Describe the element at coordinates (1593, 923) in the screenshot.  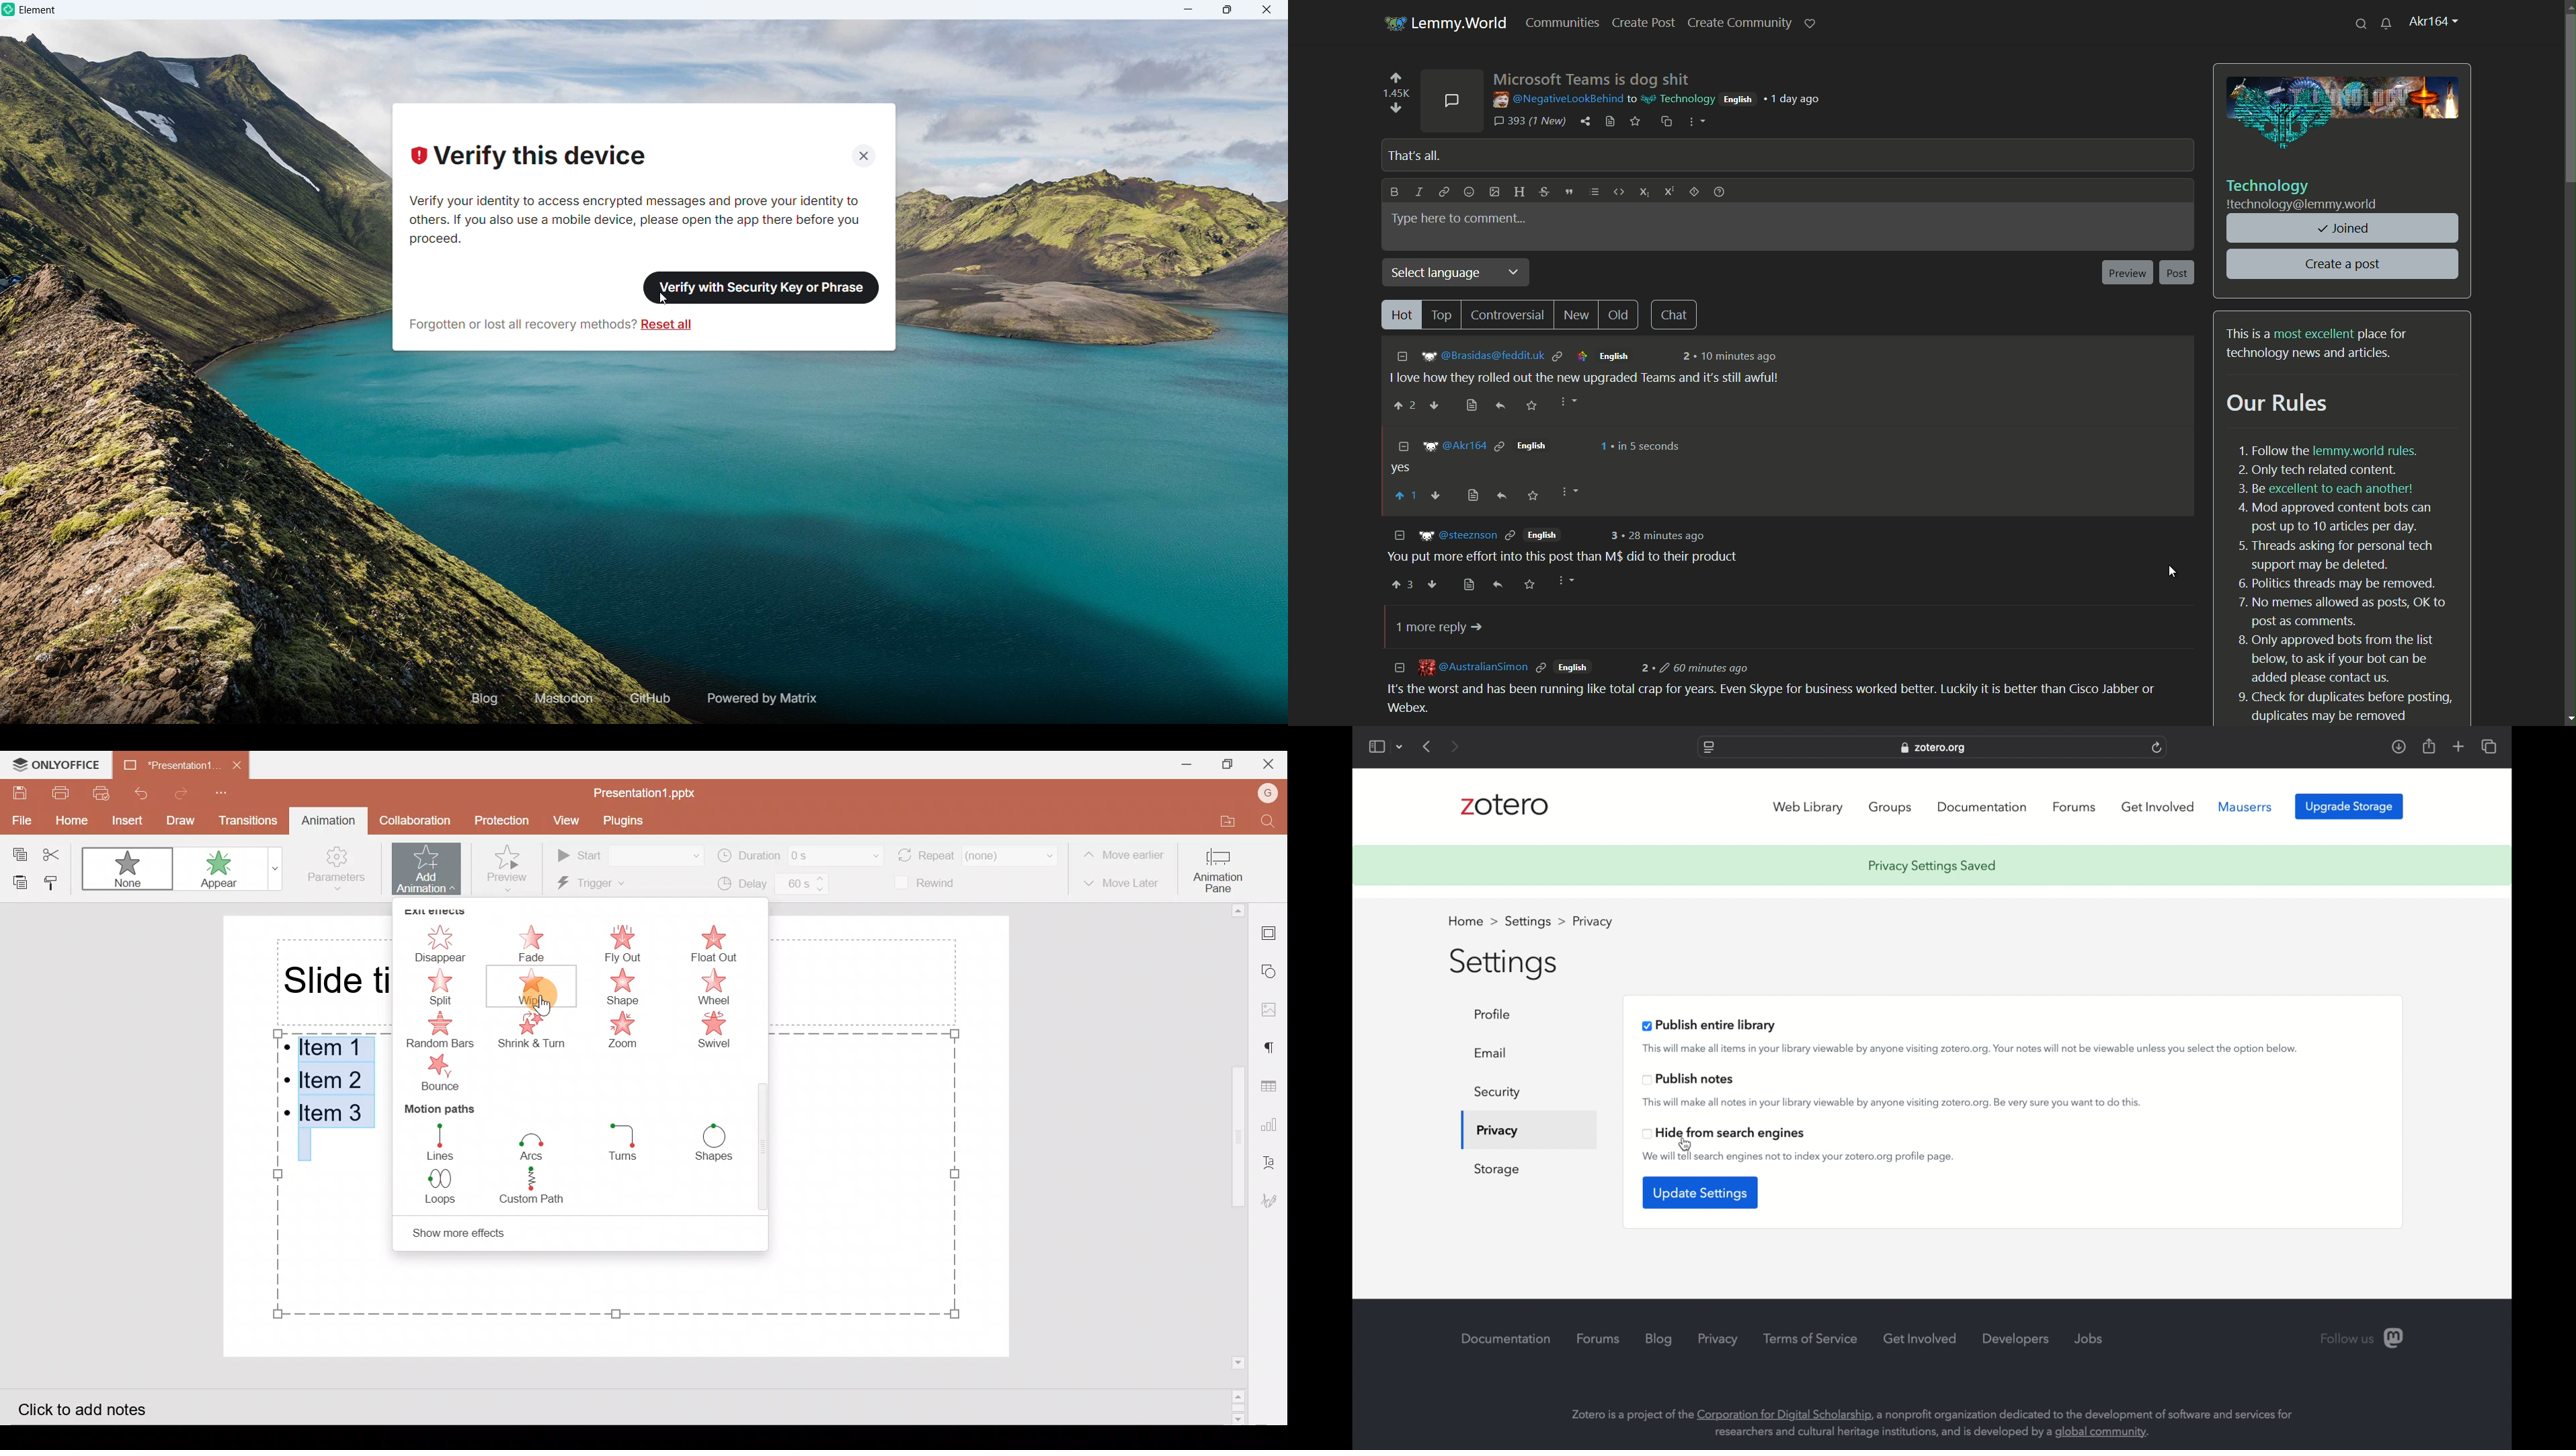
I see `profile` at that location.